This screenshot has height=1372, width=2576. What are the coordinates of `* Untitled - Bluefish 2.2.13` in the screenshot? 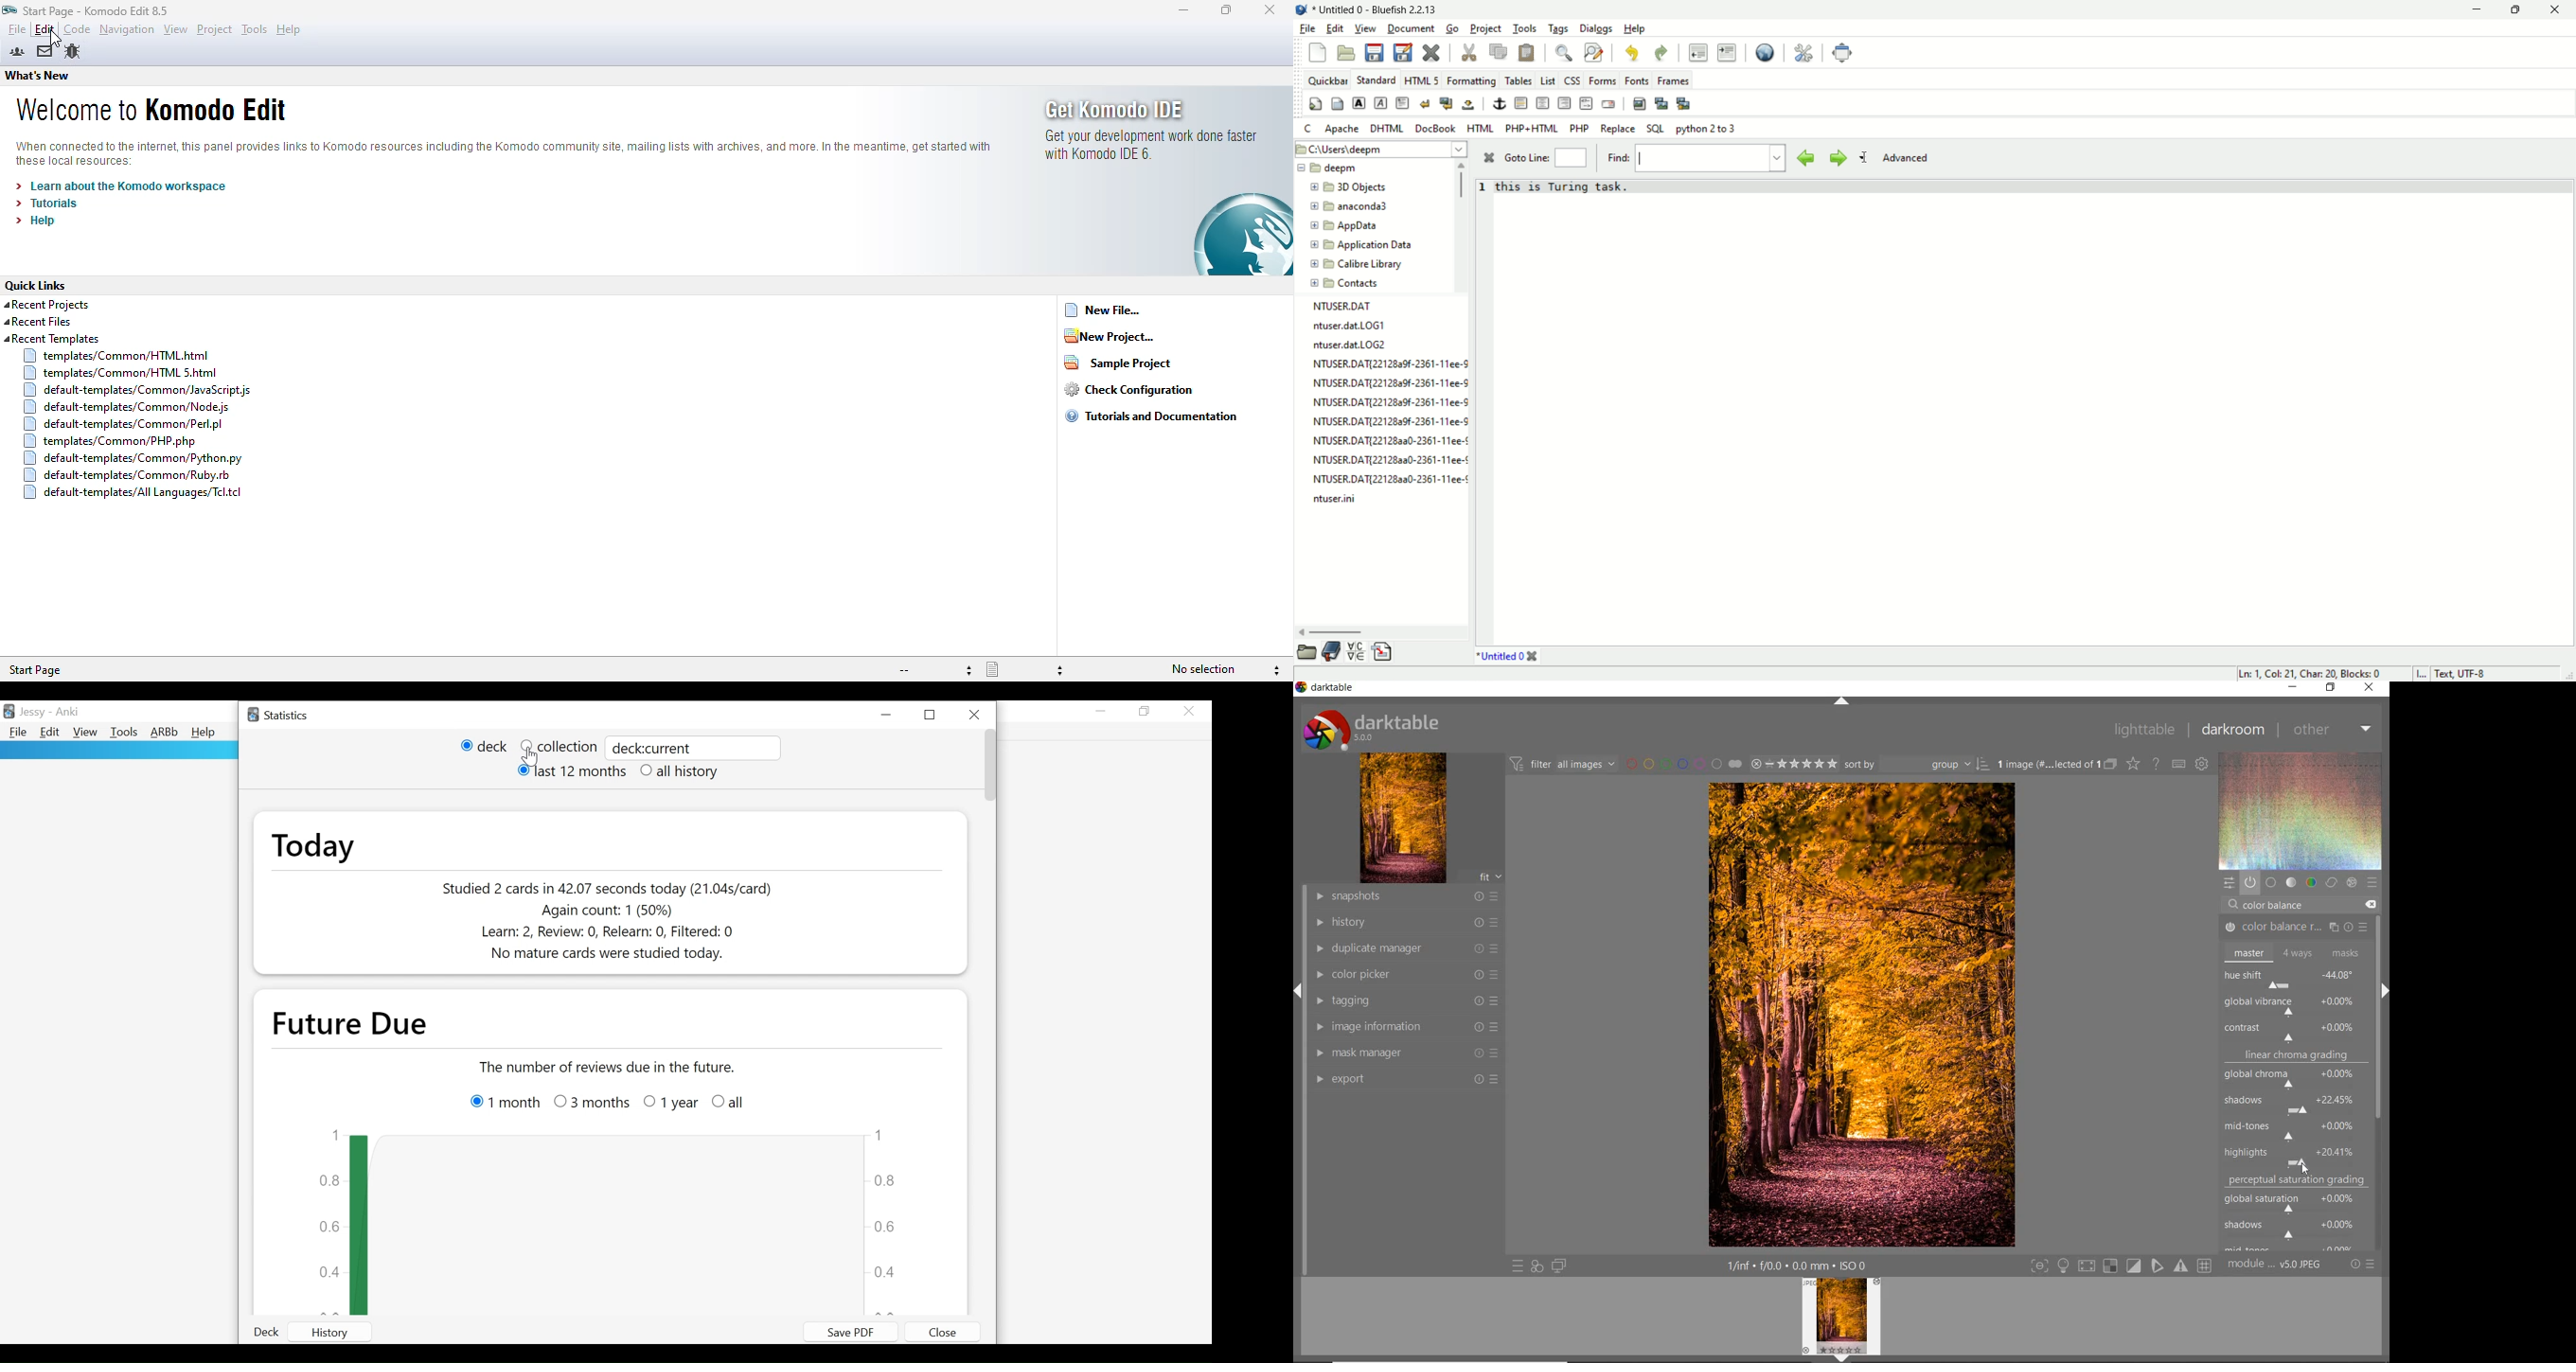 It's located at (1383, 8).